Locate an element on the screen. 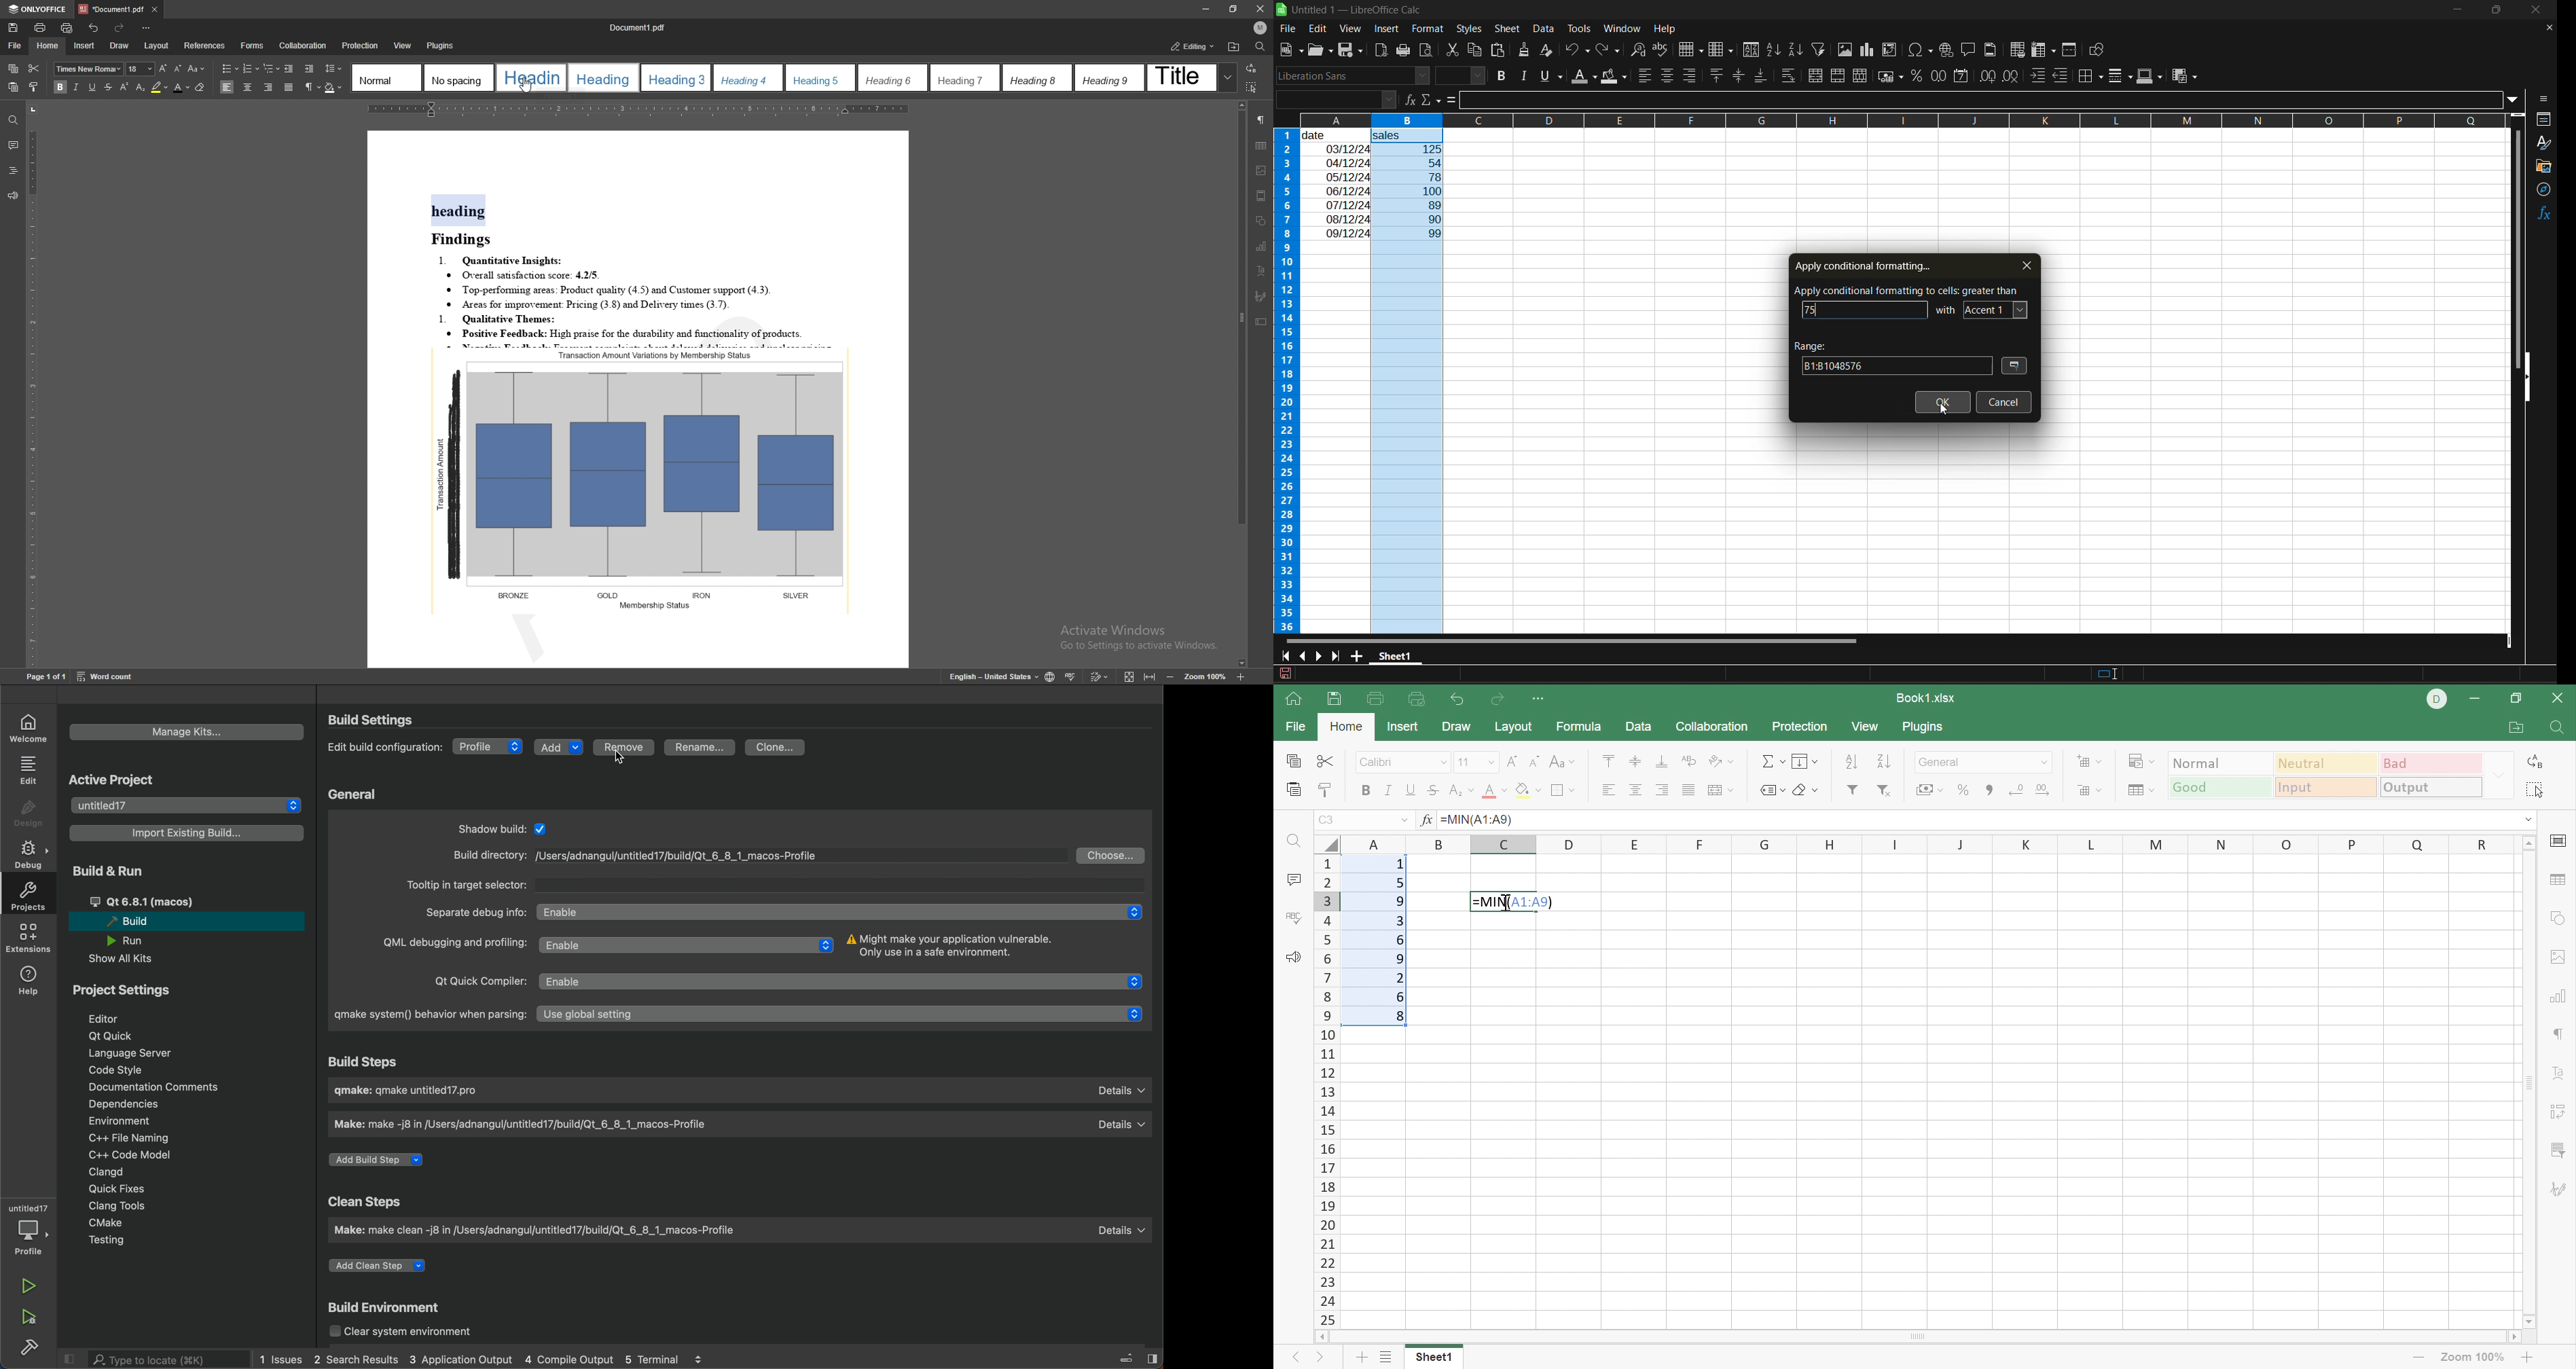 This screenshot has height=1372, width=2576. heading is located at coordinates (460, 211).